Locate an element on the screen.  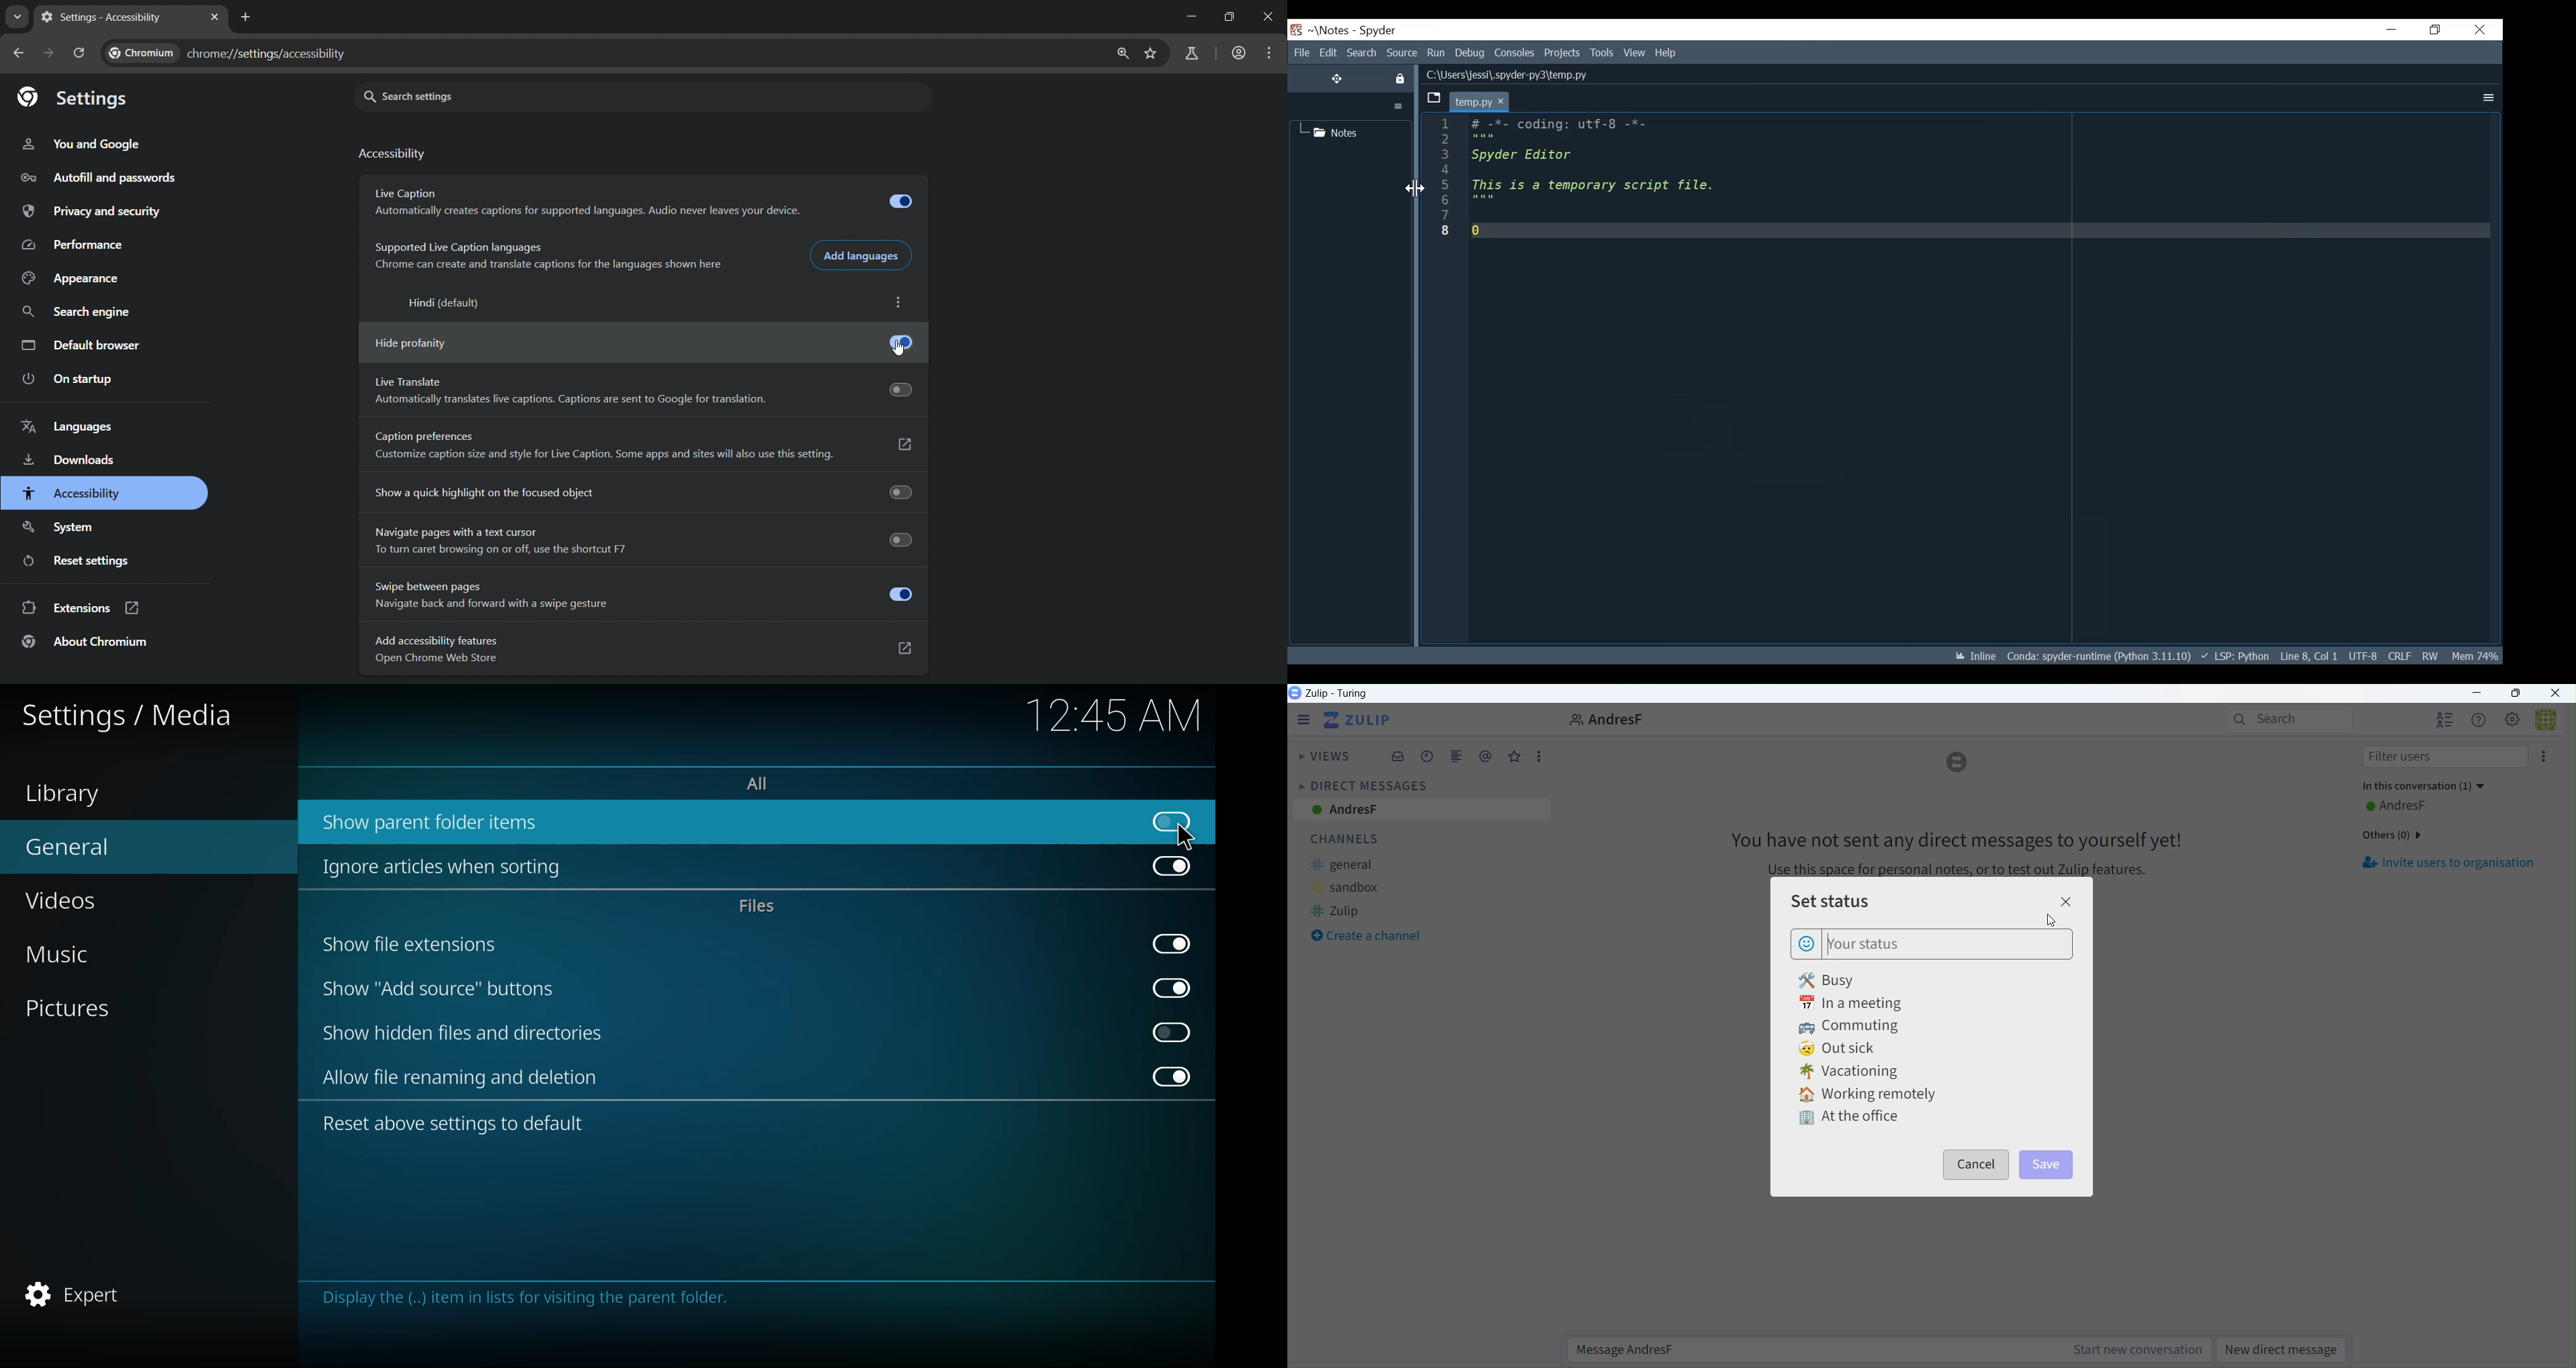
Spyder Desktop Icon is located at coordinates (1296, 30).